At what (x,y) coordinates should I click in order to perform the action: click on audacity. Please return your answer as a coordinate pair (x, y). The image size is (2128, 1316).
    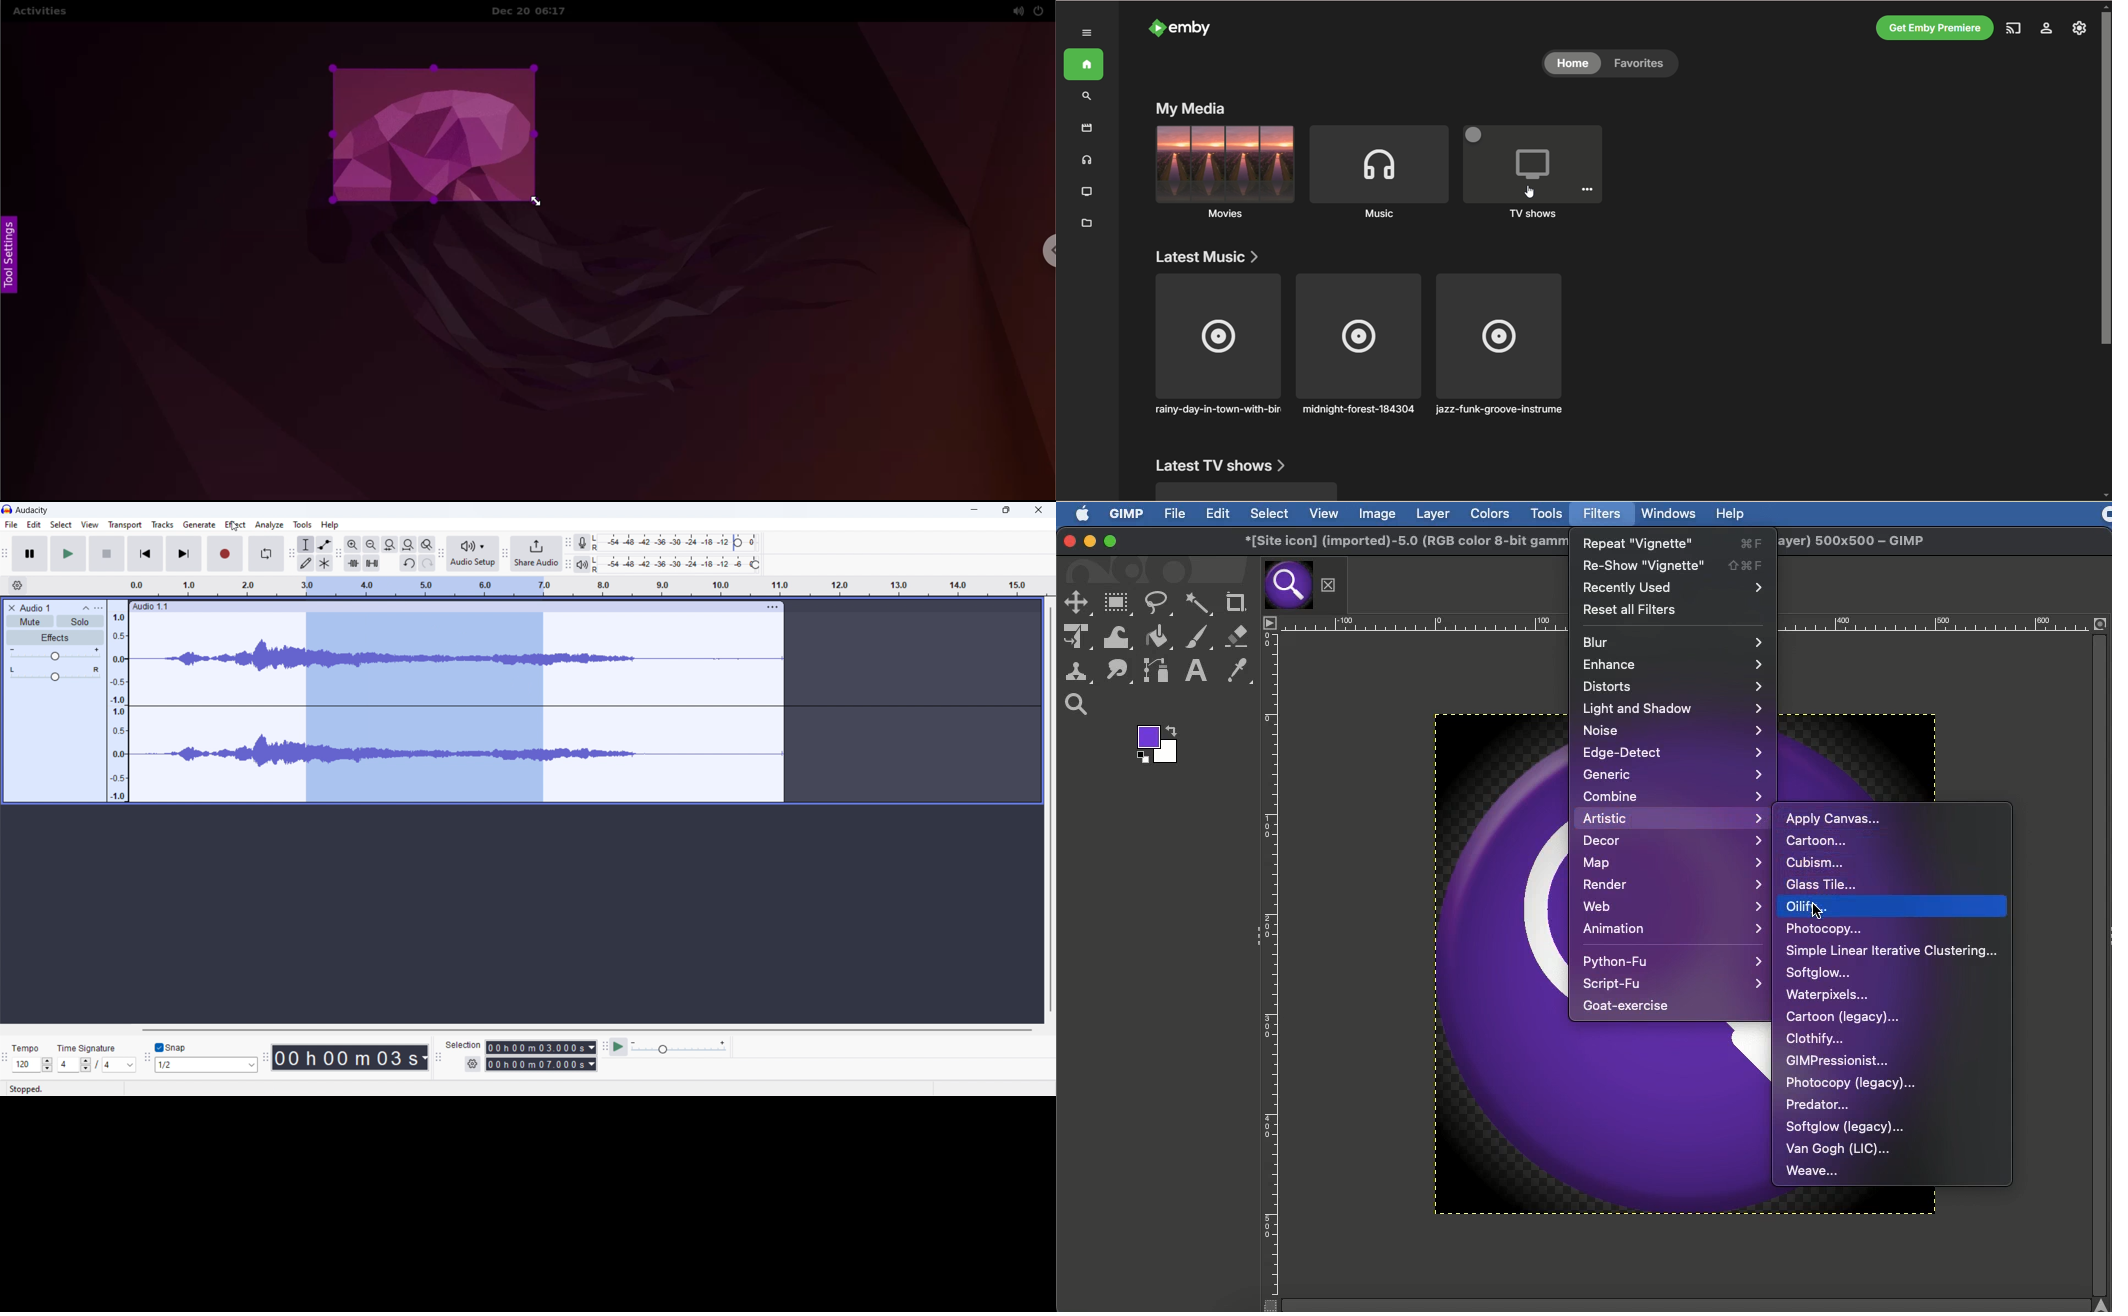
    Looking at the image, I should click on (33, 511).